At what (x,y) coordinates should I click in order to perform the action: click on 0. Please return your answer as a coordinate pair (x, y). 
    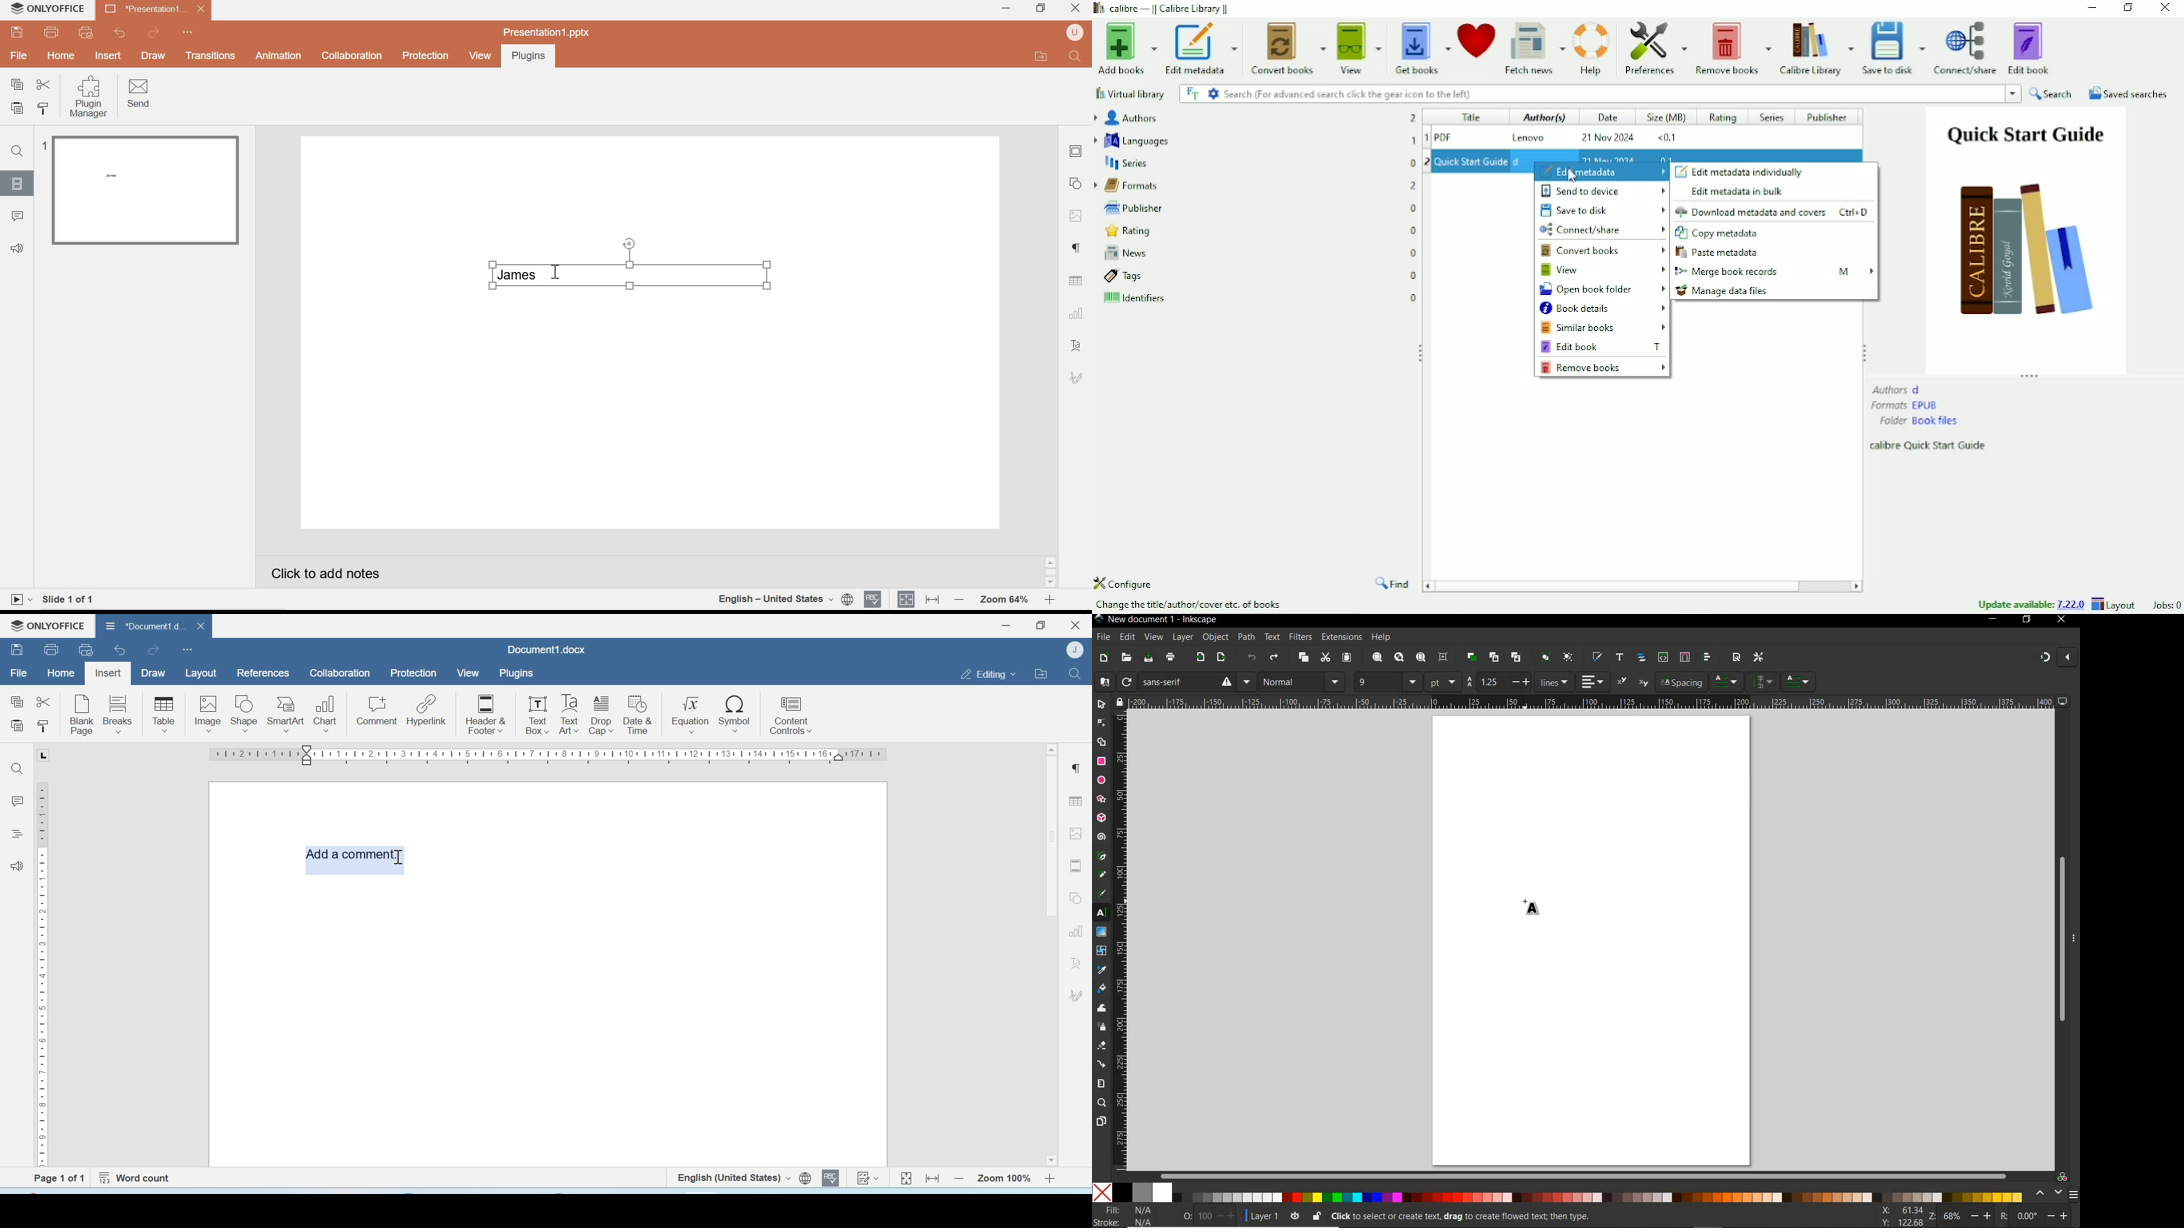
    Looking at the image, I should click on (2027, 1216).